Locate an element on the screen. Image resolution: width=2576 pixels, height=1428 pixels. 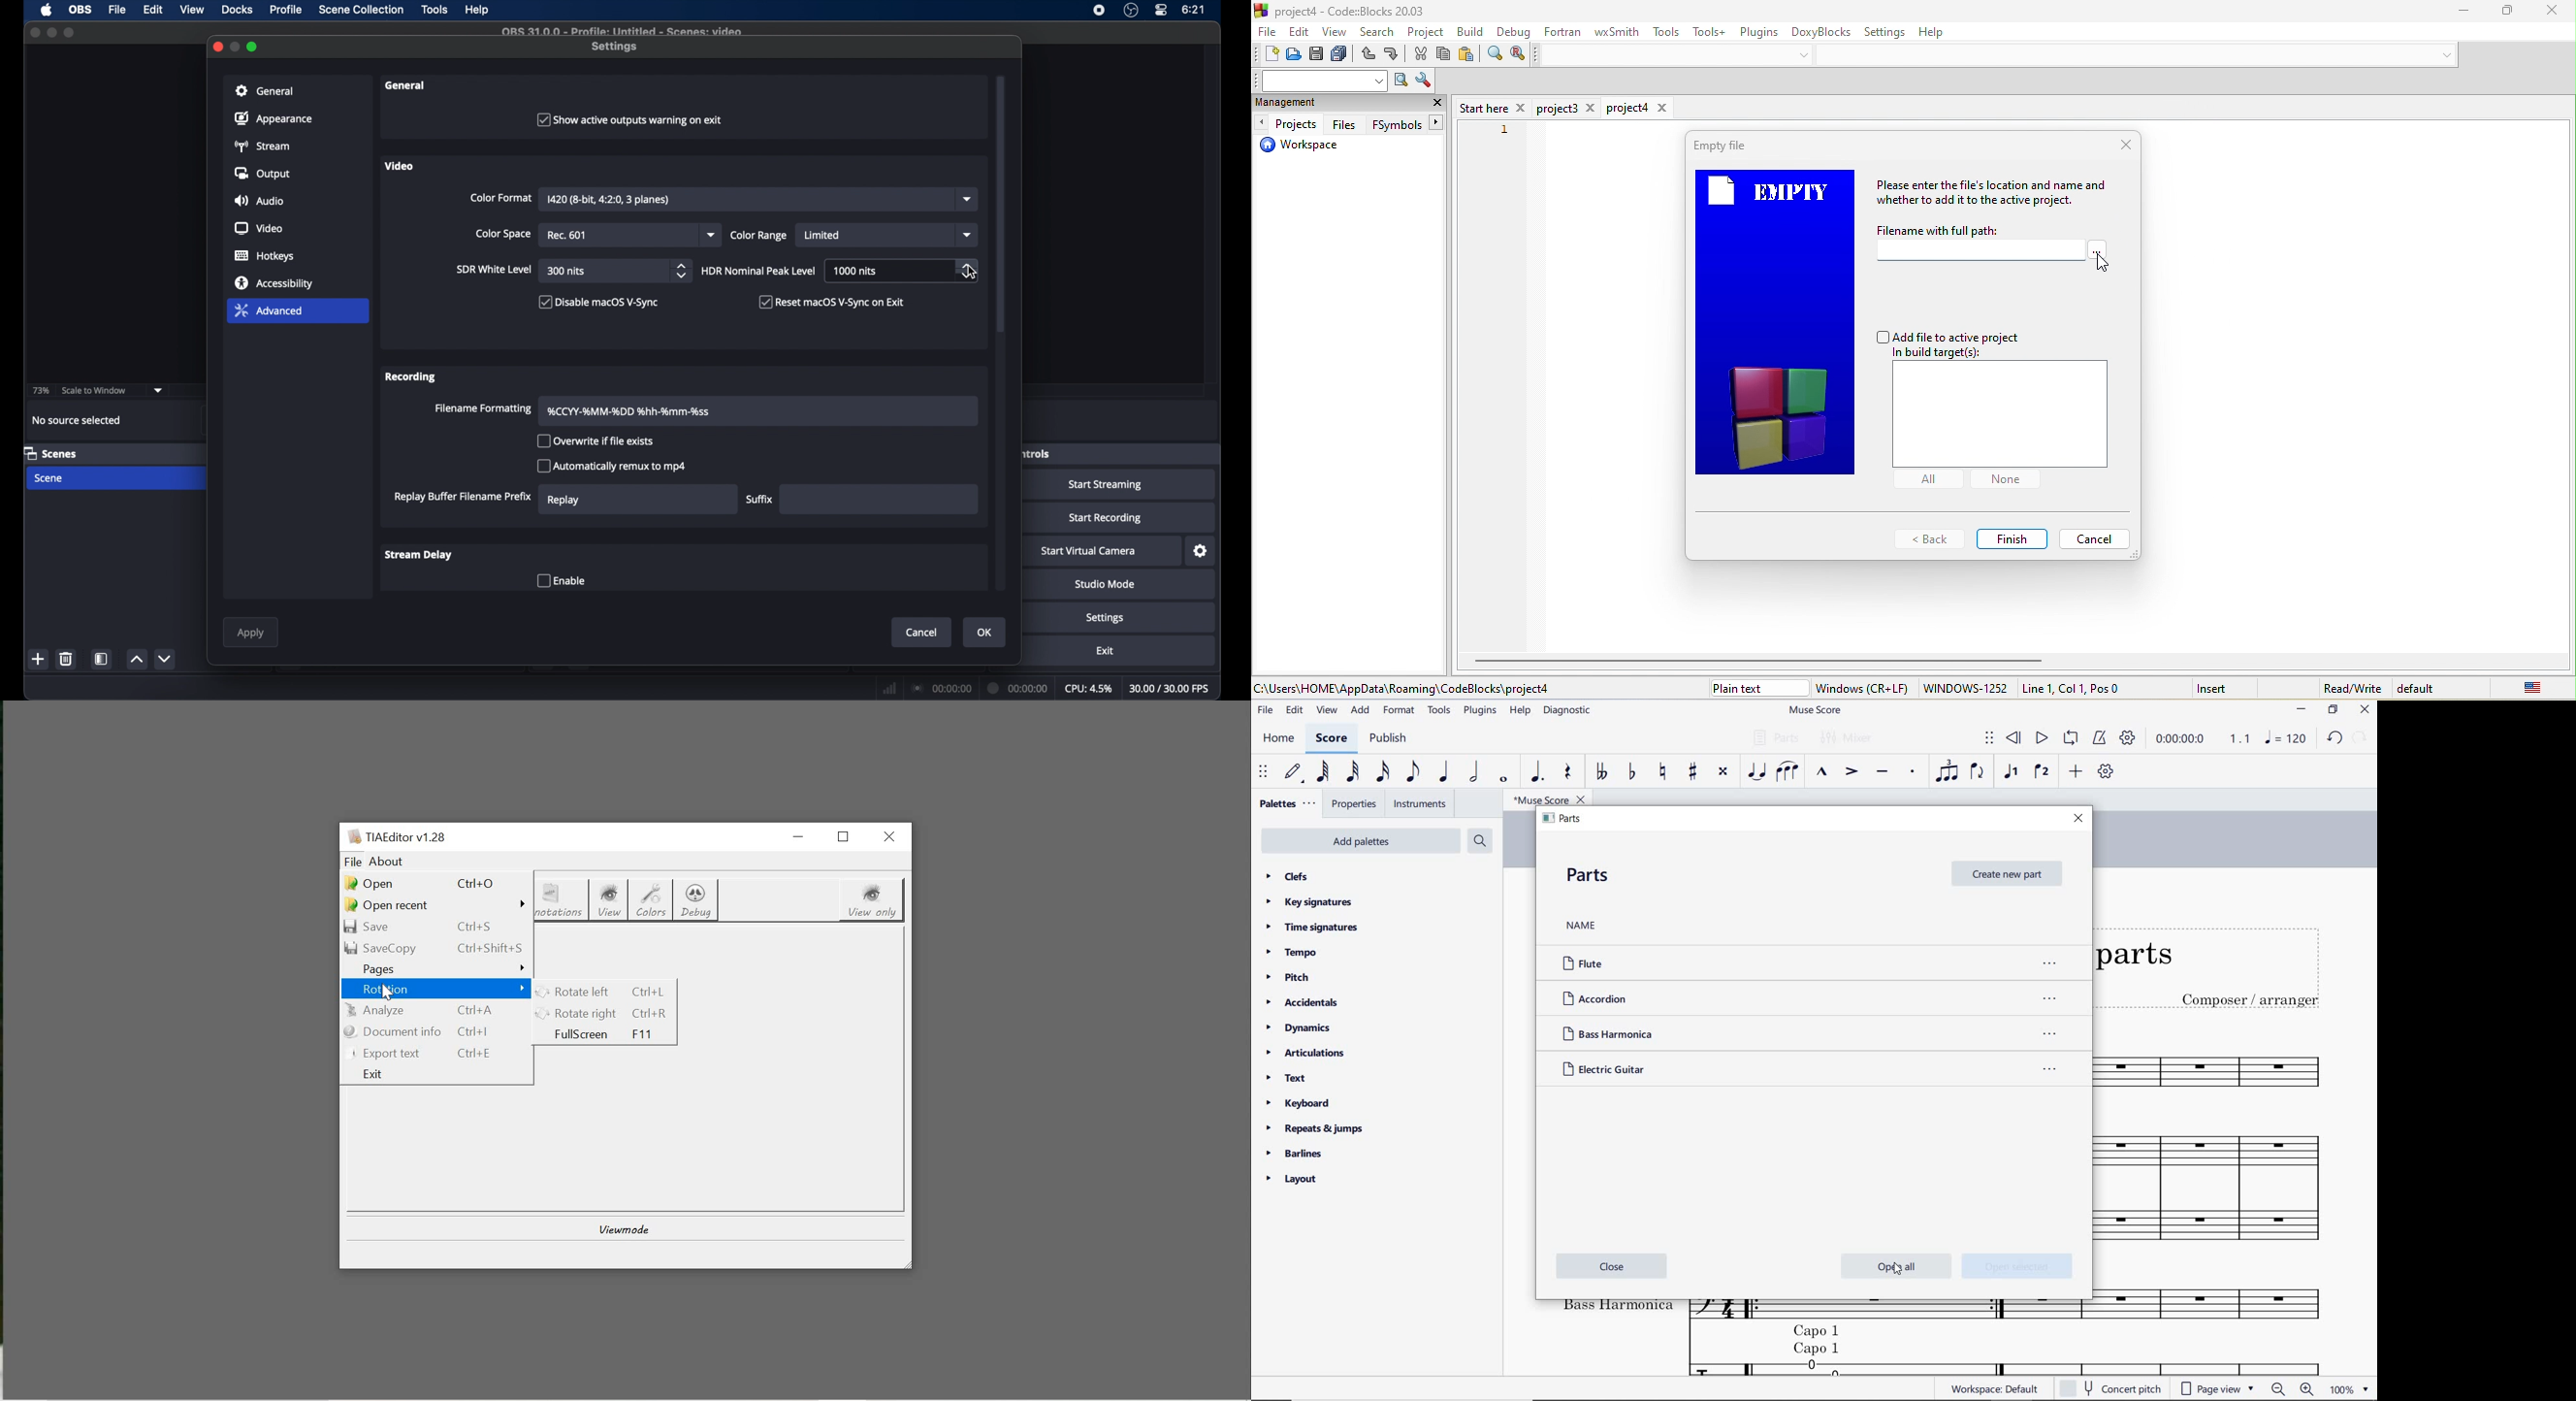
cancel is located at coordinates (923, 633).